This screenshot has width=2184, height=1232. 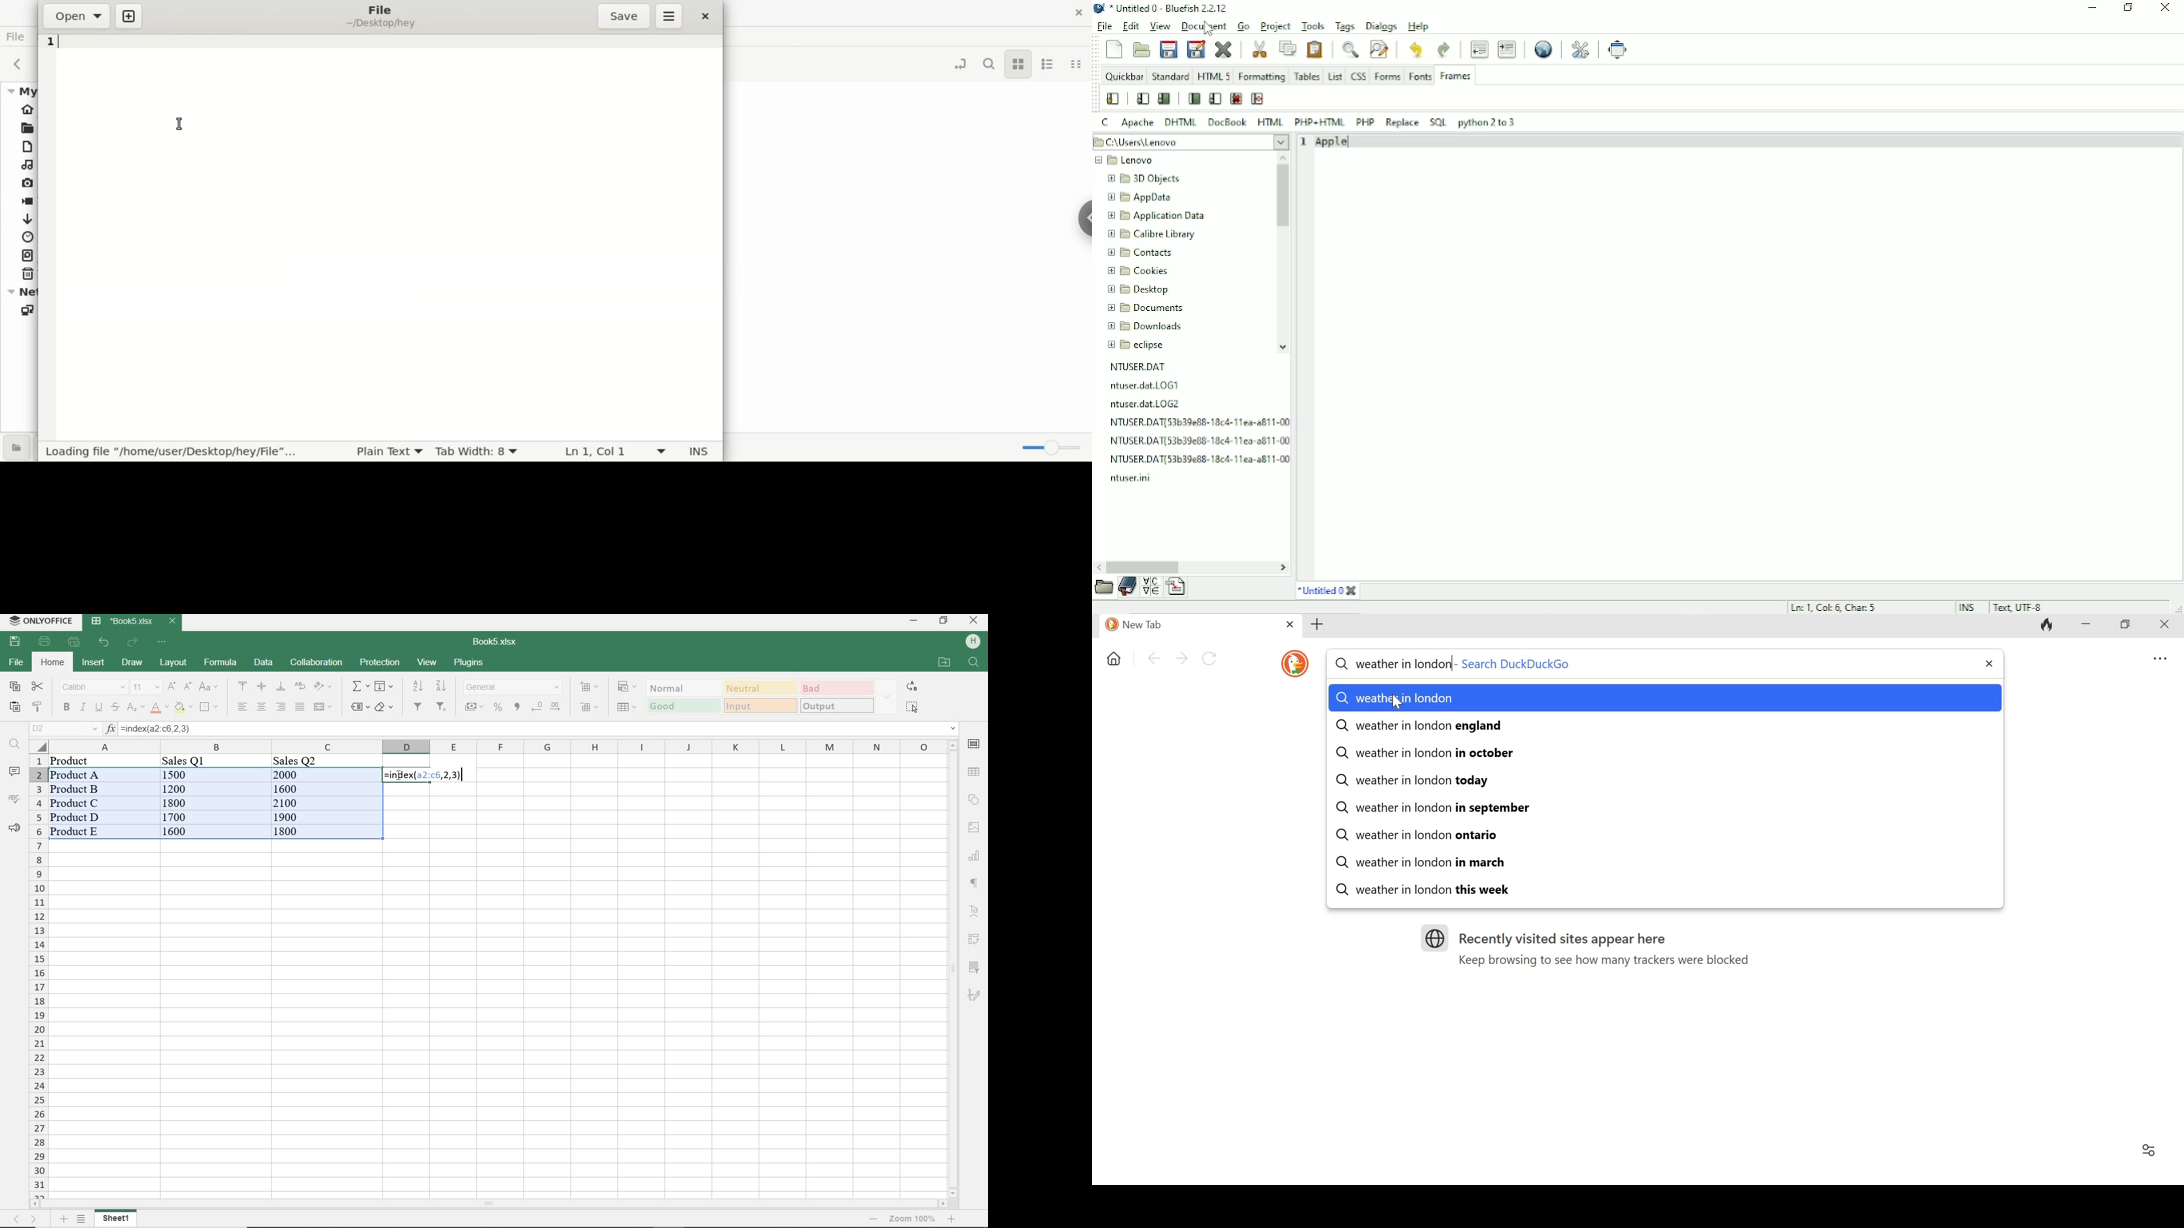 What do you see at coordinates (974, 996) in the screenshot?
I see `signature` at bounding box center [974, 996].